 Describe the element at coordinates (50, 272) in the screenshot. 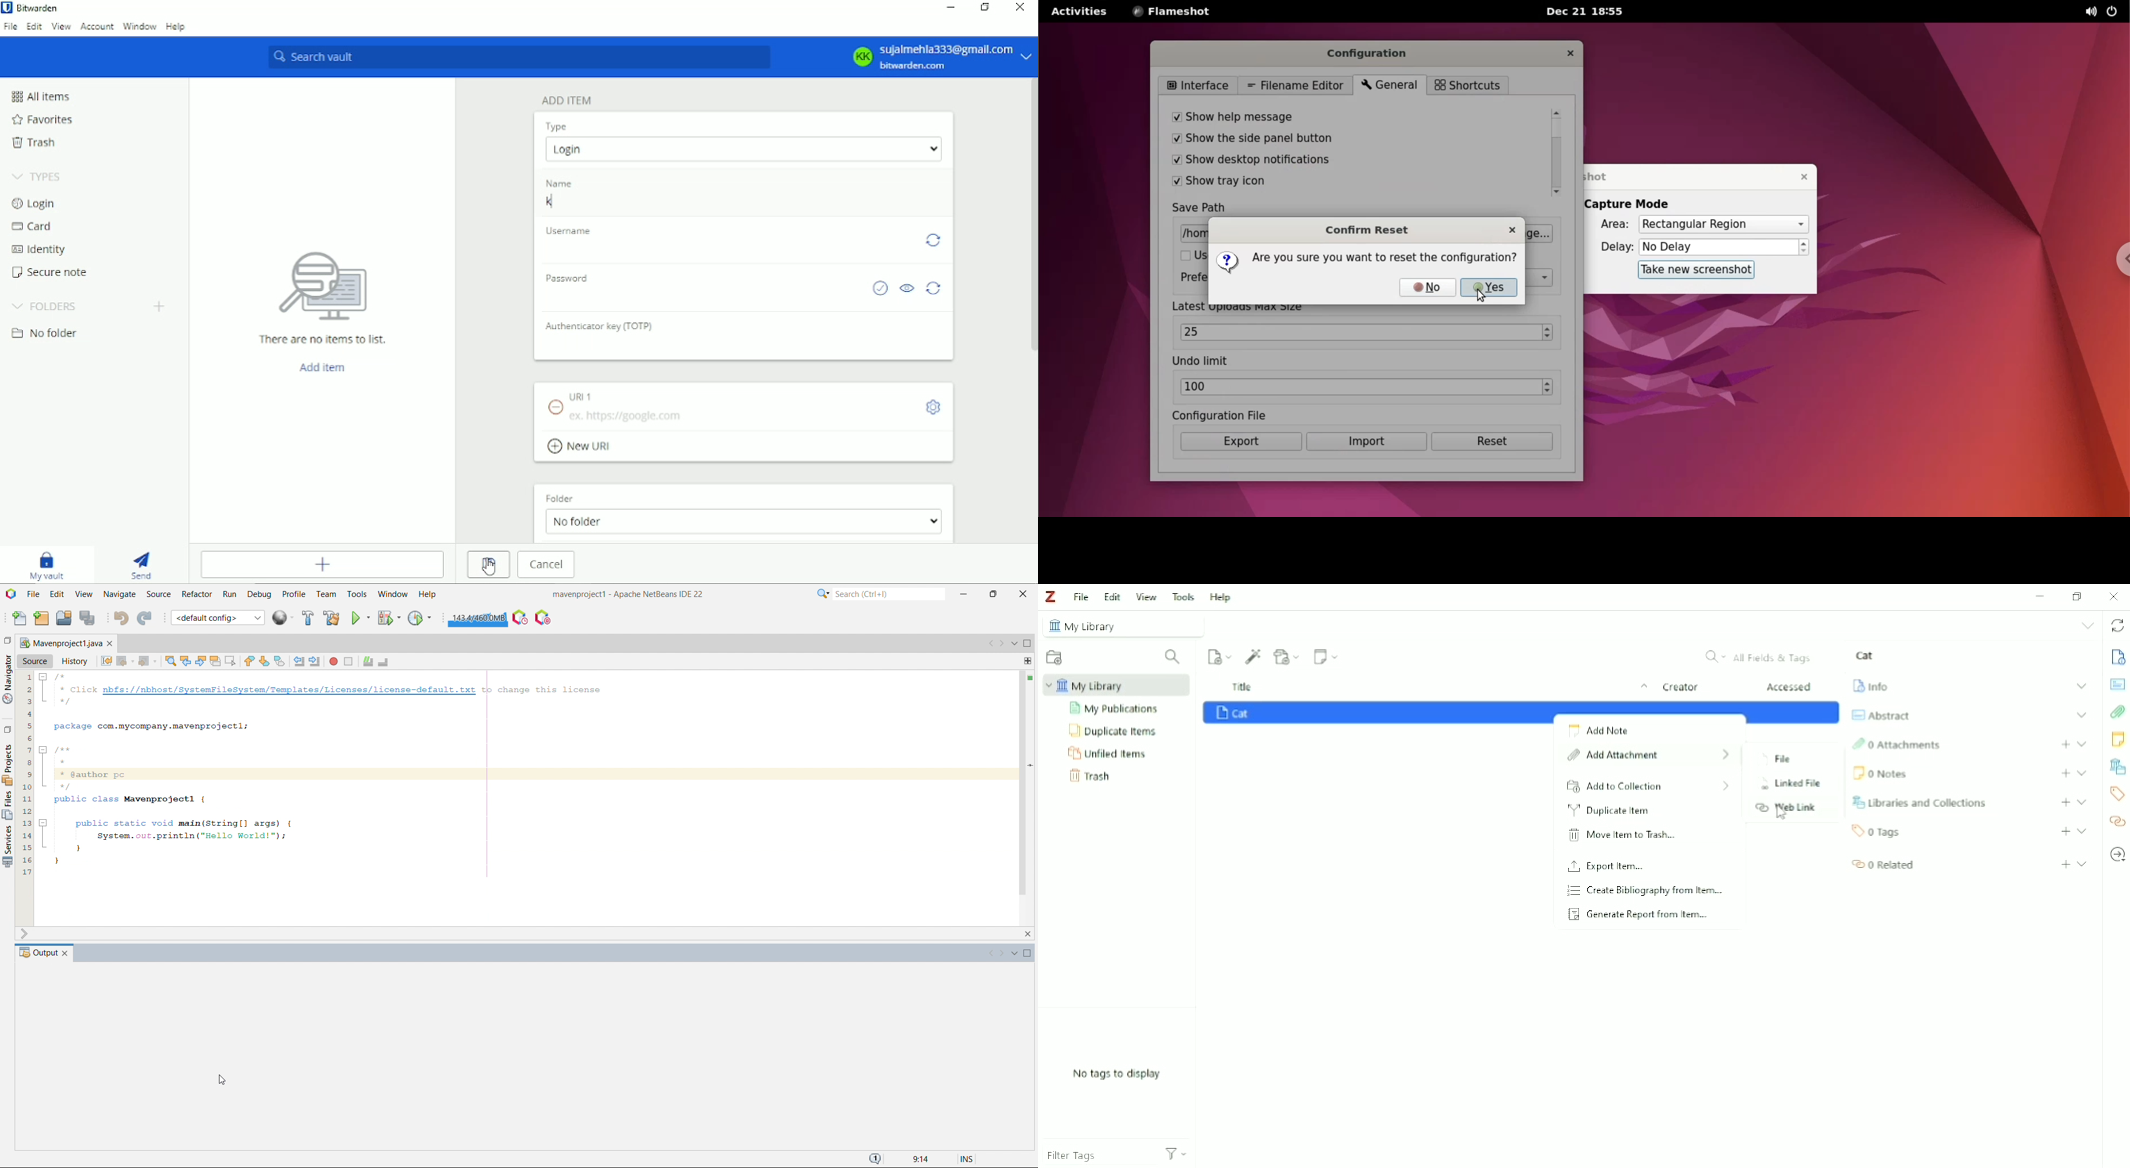

I see `Secure note` at that location.